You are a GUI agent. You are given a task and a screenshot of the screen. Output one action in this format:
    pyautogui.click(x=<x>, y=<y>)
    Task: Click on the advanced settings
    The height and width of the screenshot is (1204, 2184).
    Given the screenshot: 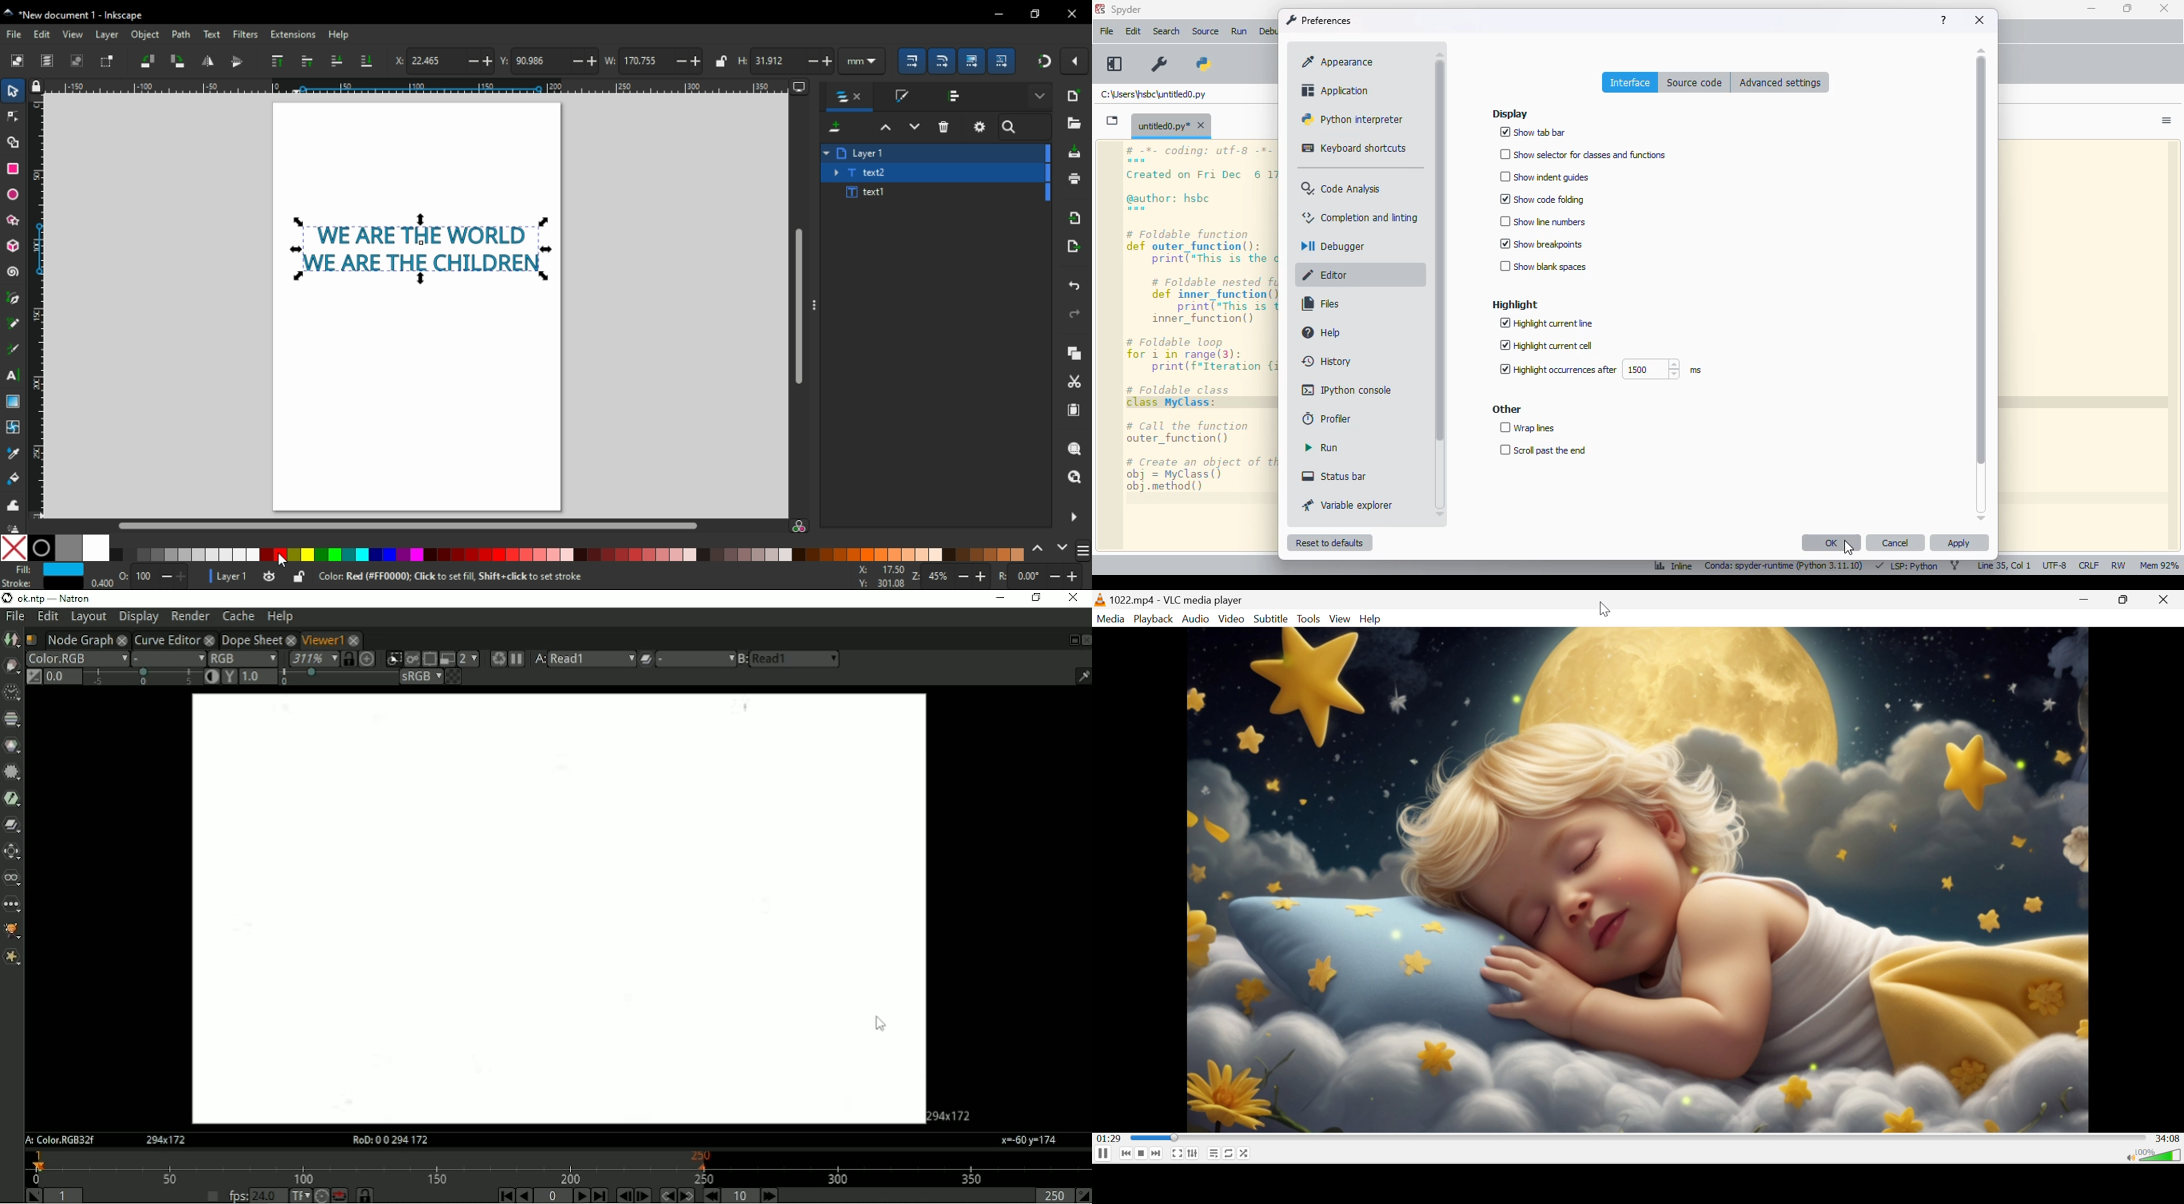 What is the action you would take?
    pyautogui.click(x=1780, y=82)
    